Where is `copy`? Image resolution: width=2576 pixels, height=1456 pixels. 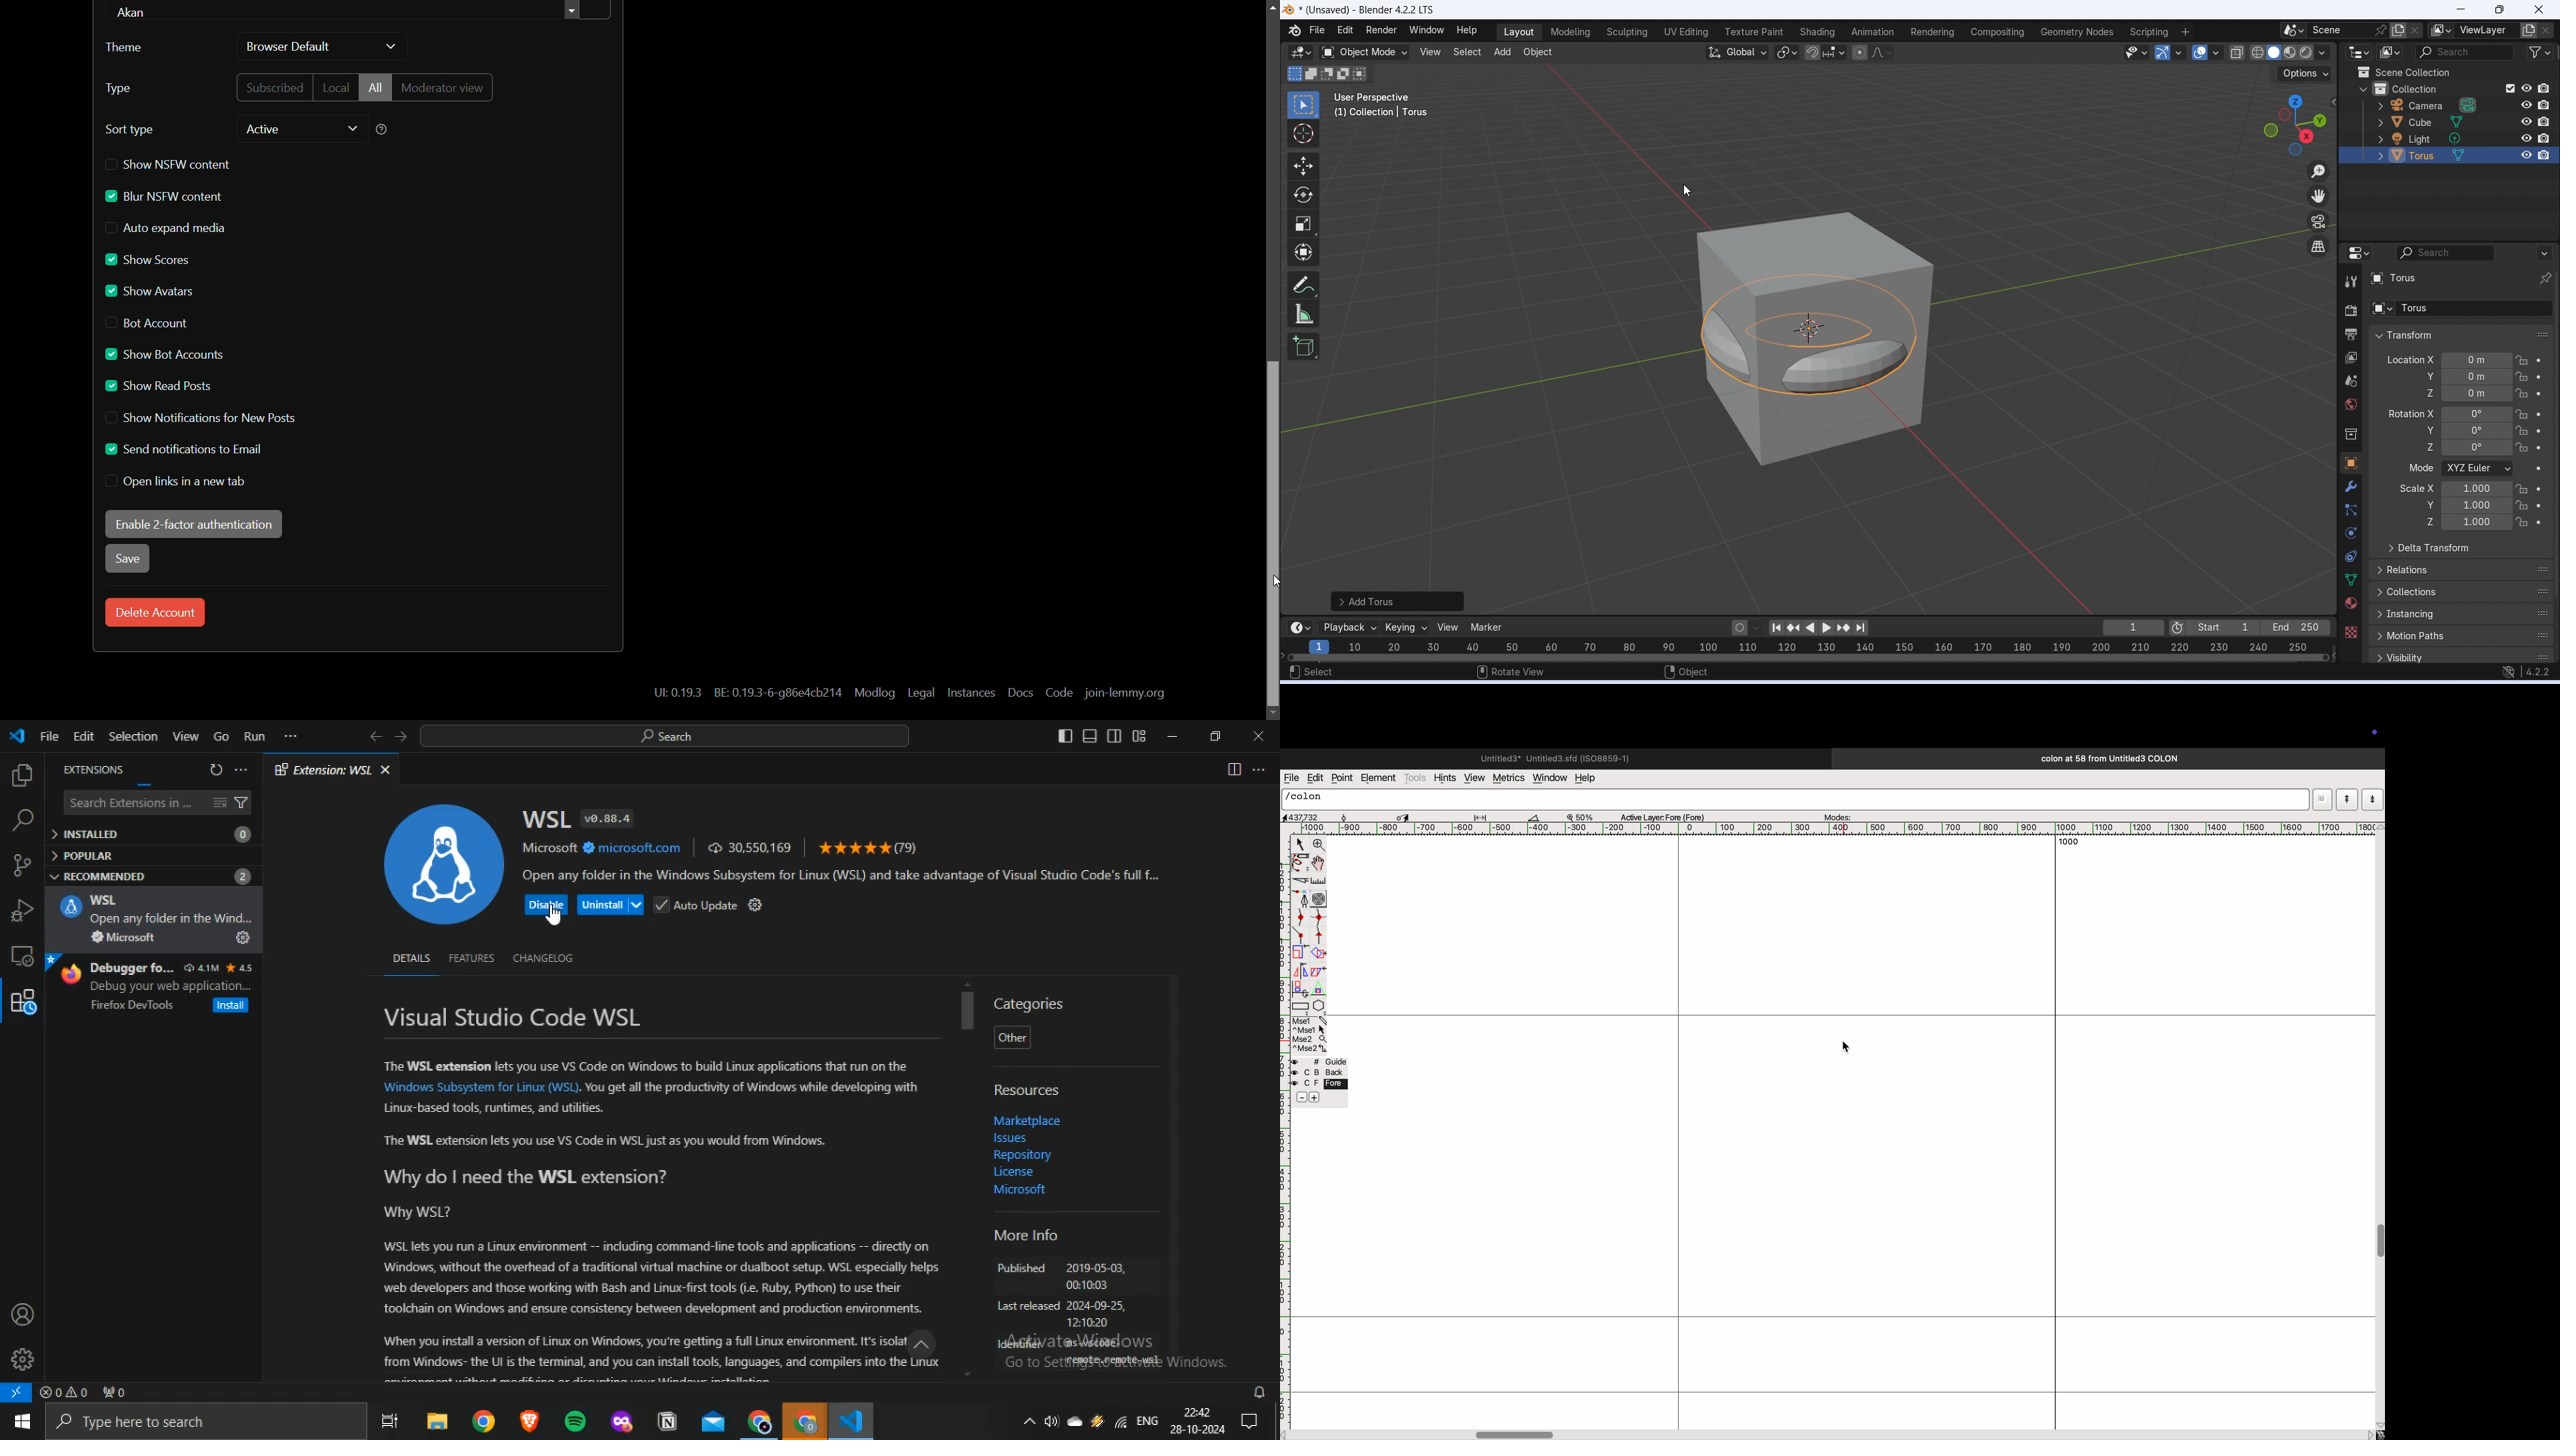 copy is located at coordinates (1320, 973).